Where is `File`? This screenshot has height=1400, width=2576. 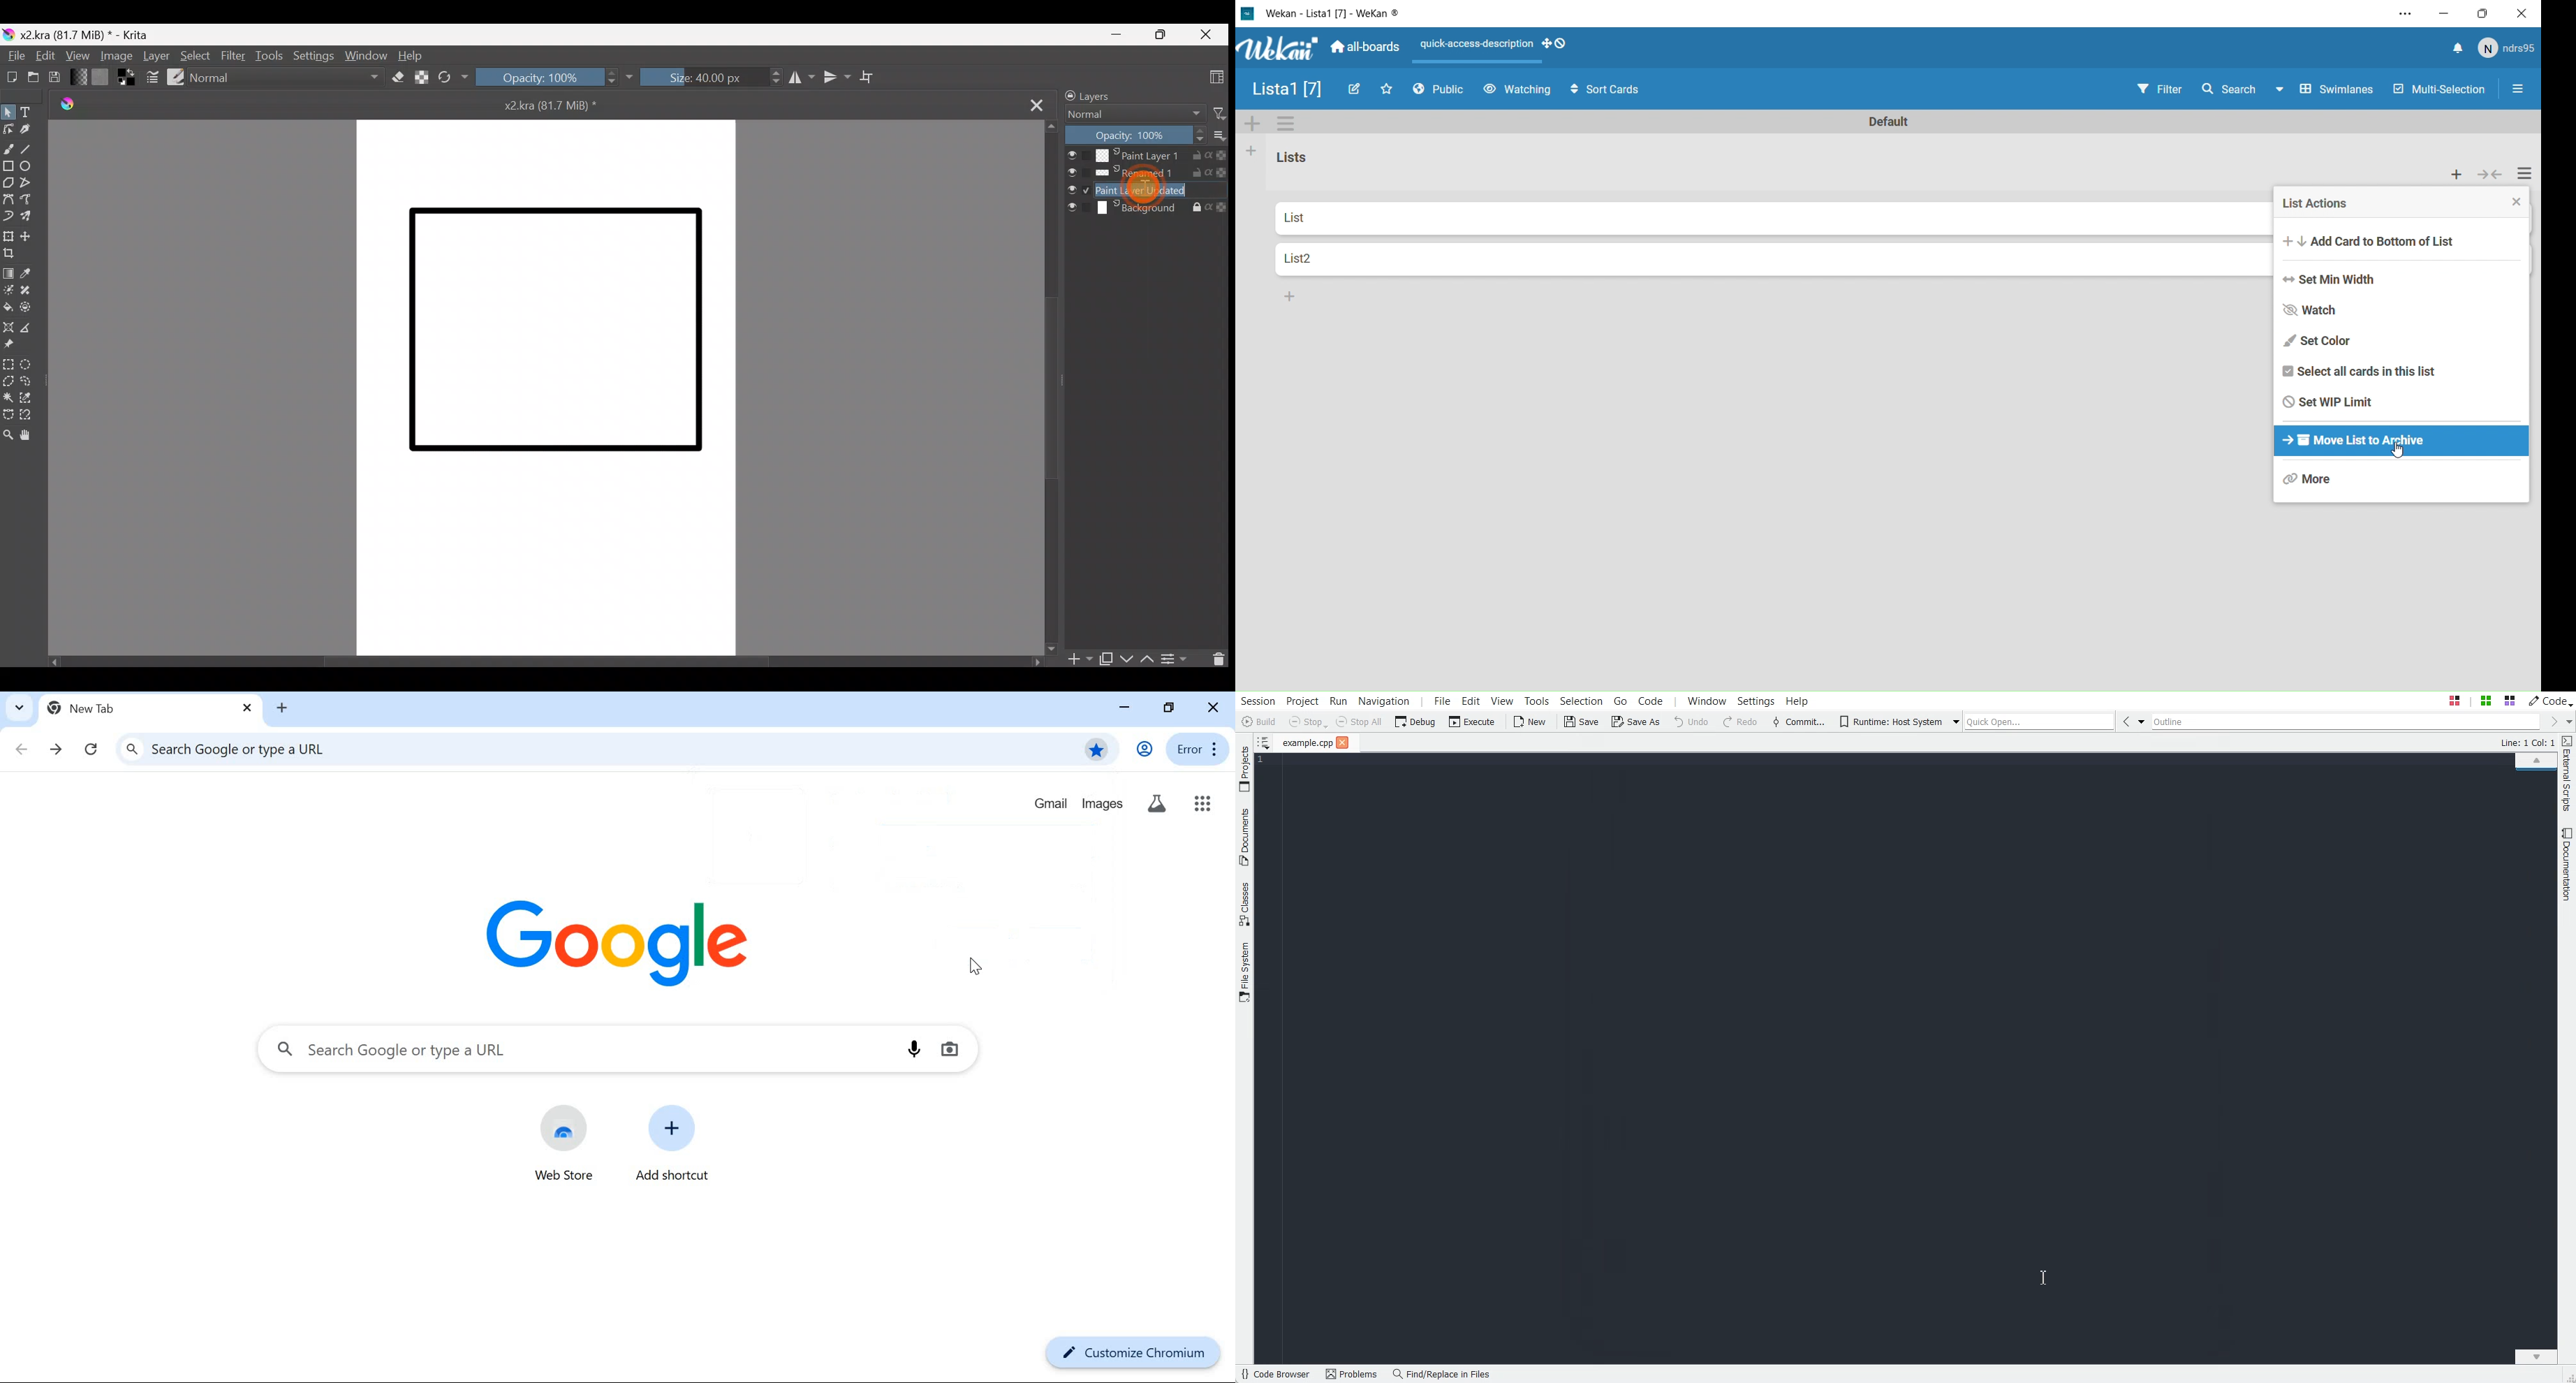 File is located at coordinates (14, 55).